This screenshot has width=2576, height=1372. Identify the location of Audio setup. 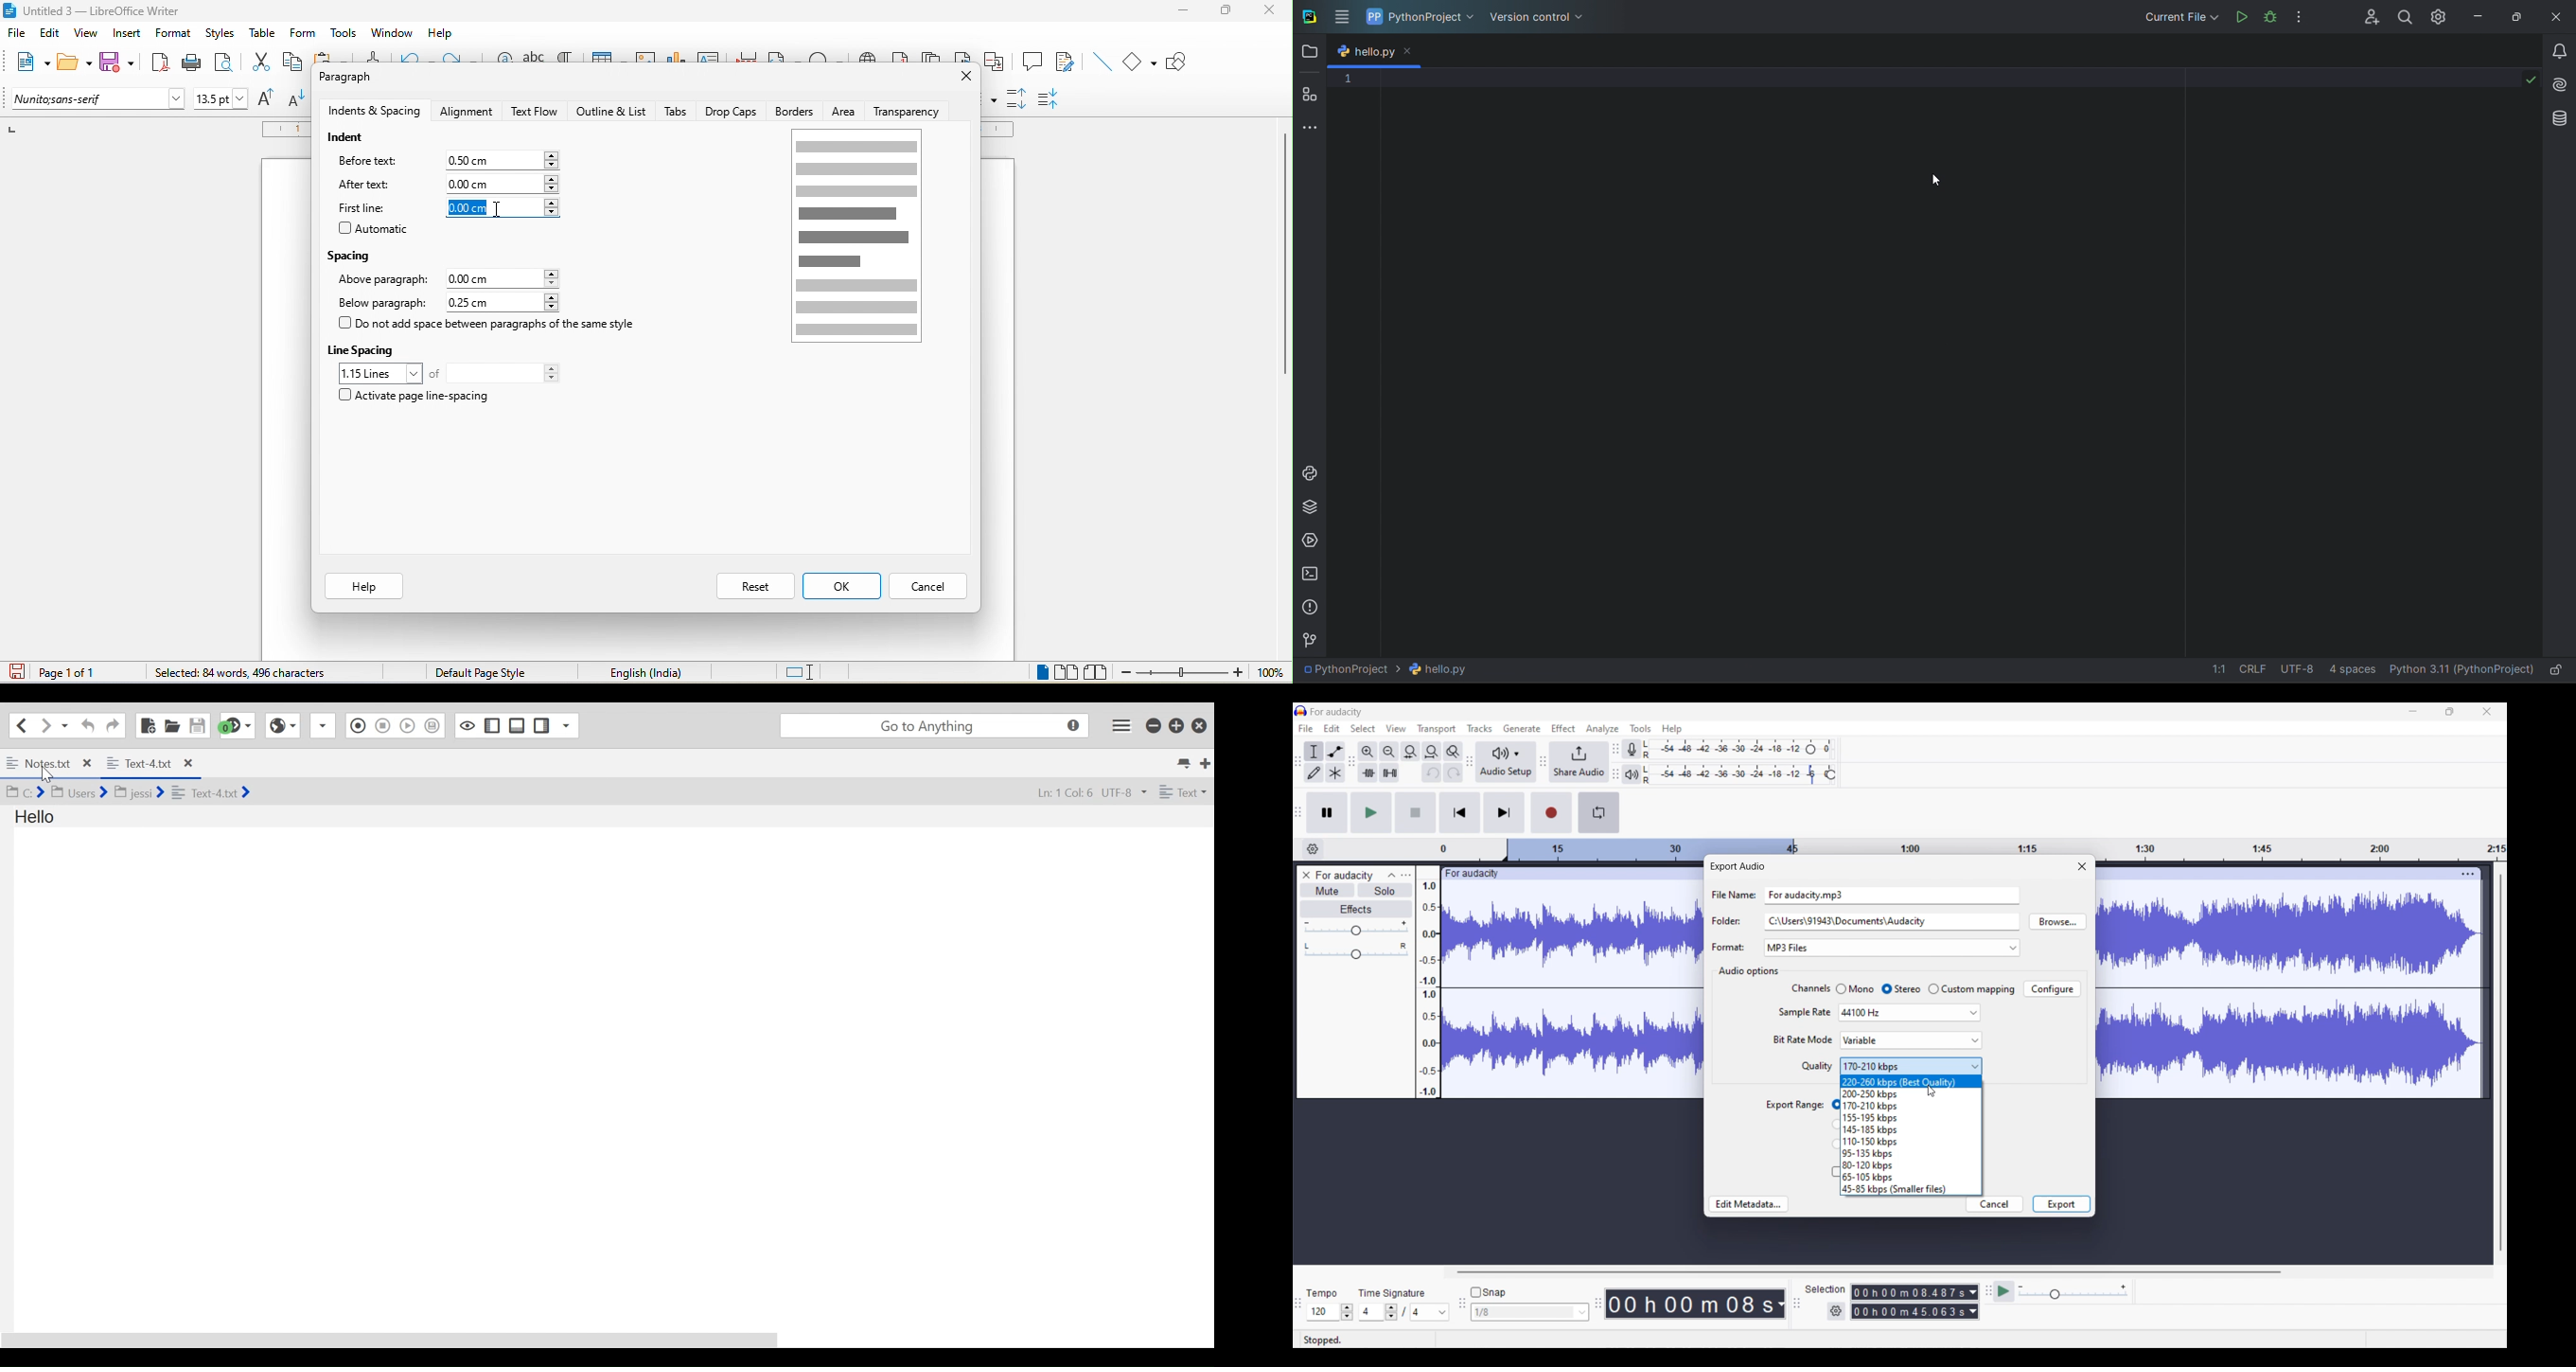
(1506, 763).